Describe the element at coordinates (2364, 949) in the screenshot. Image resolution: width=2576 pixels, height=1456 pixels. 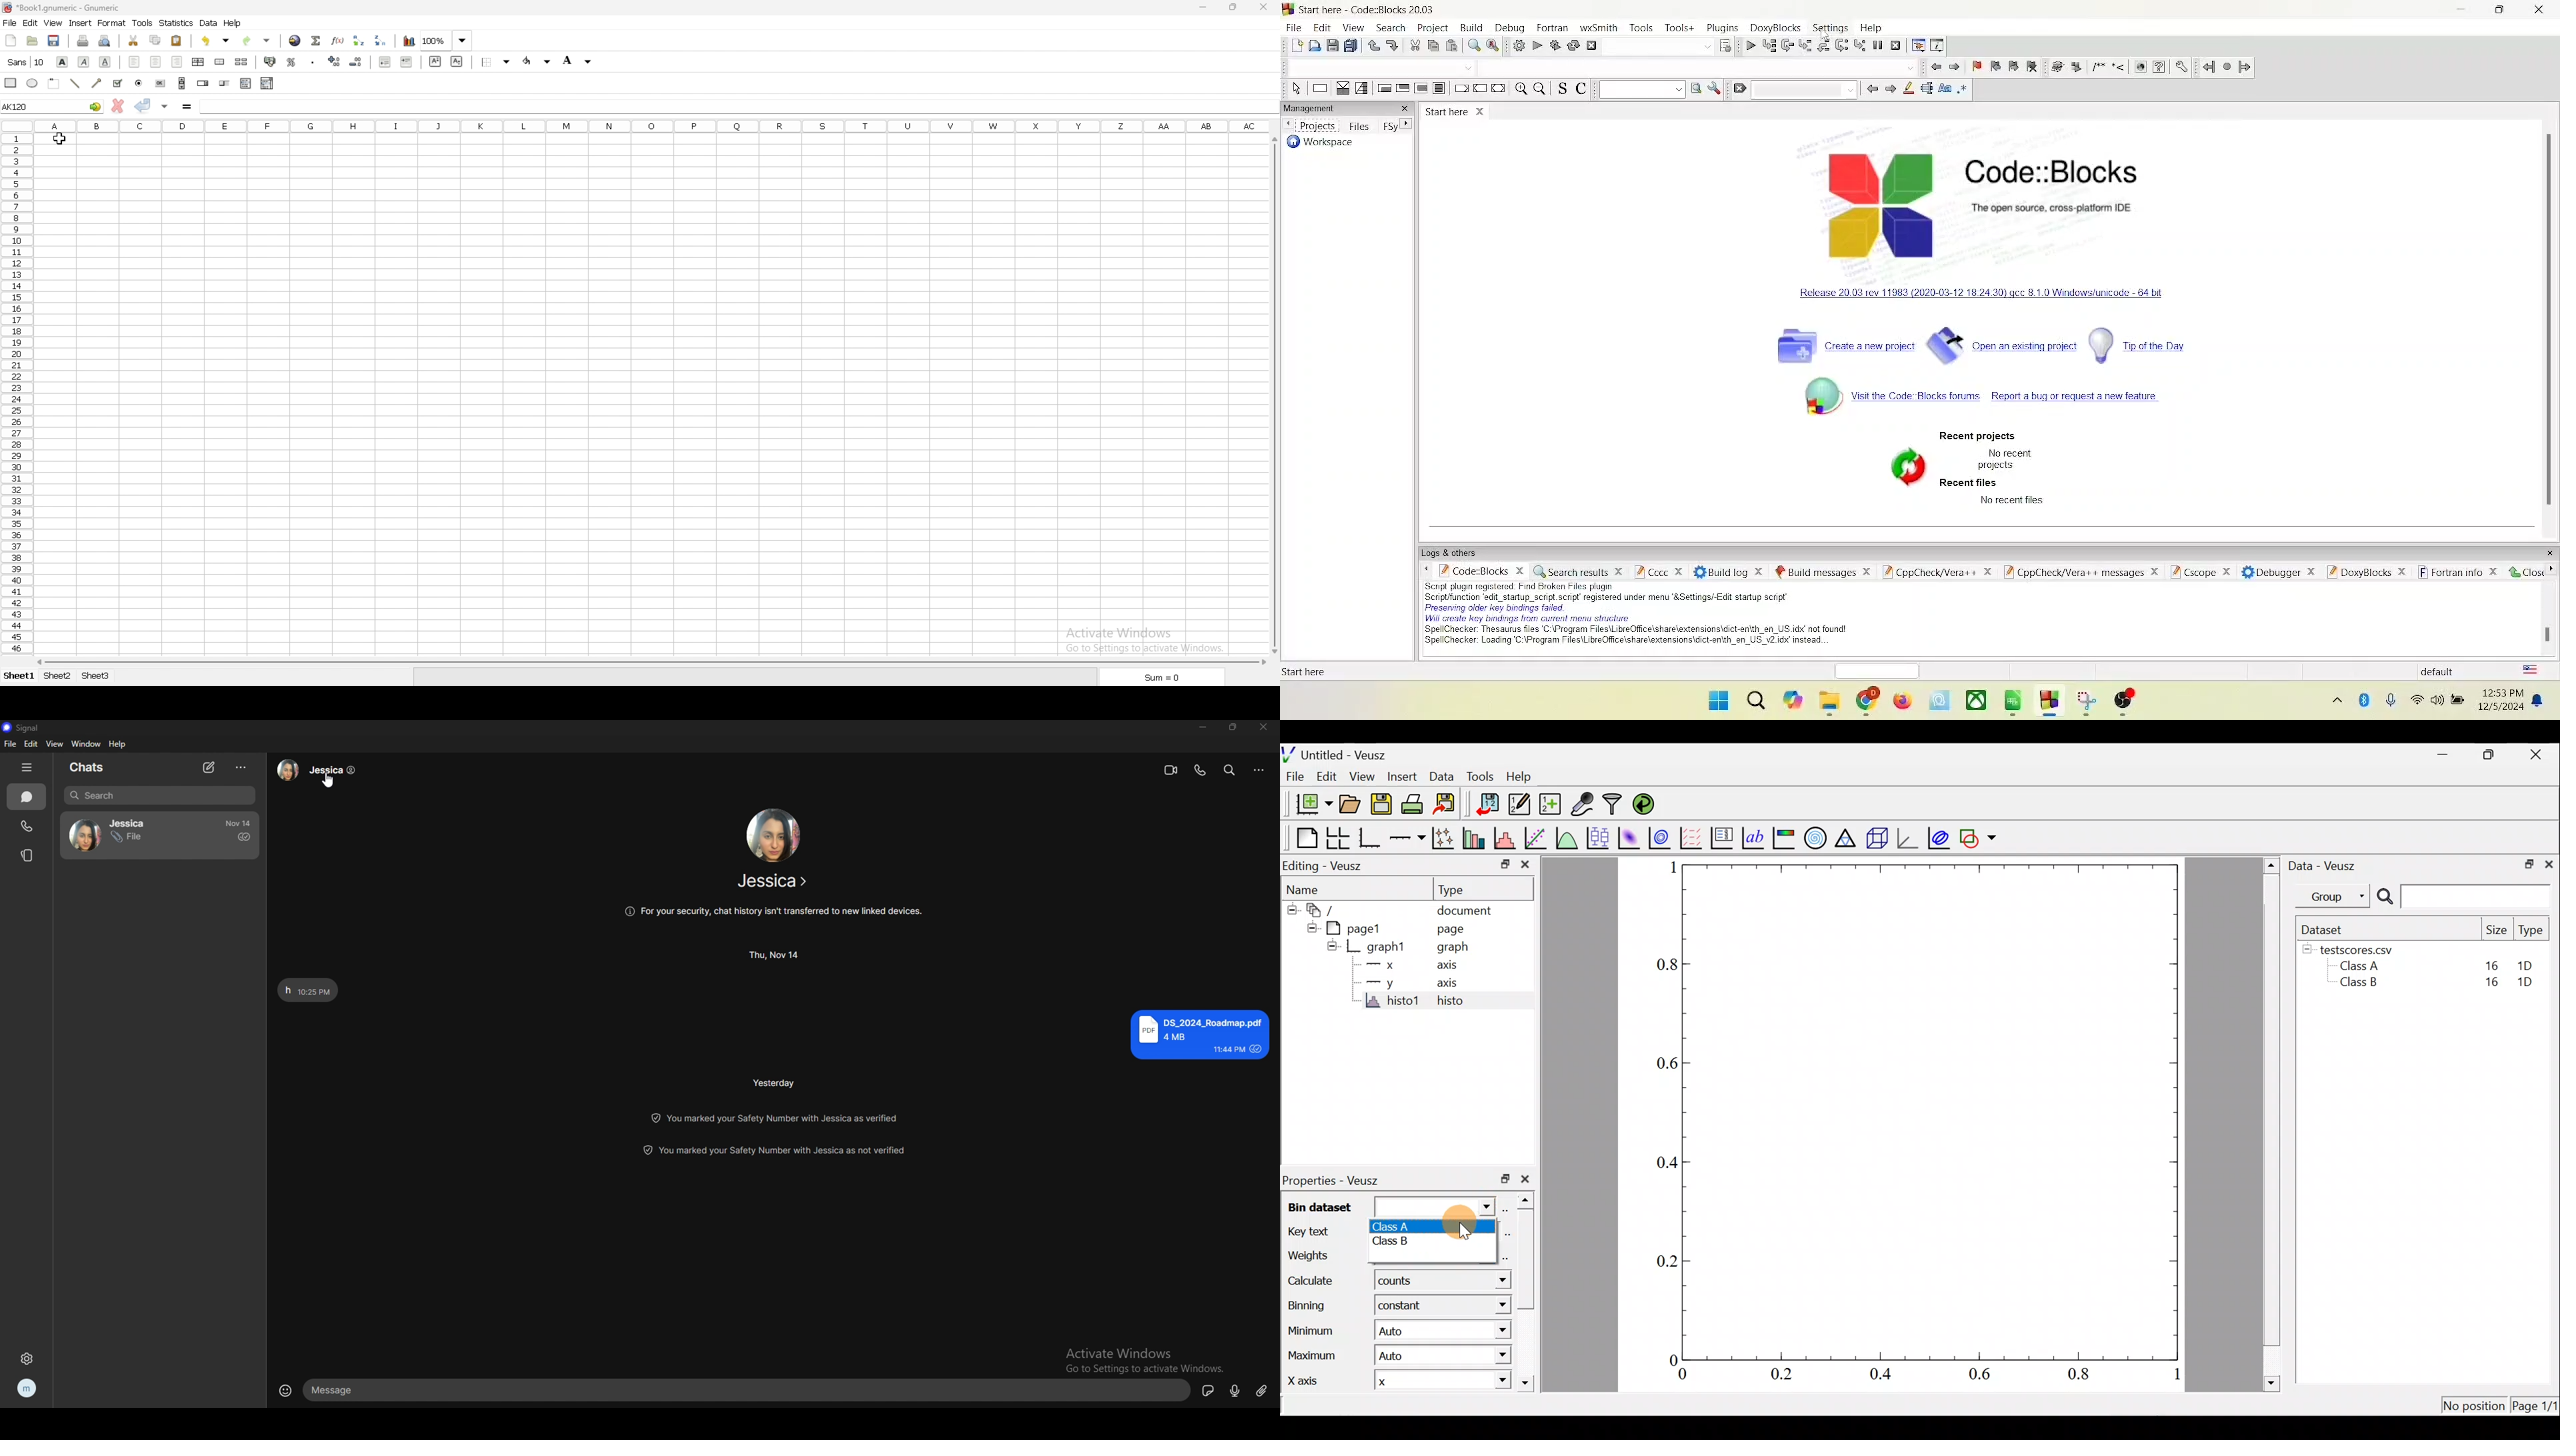
I see `testscores.csv` at that location.